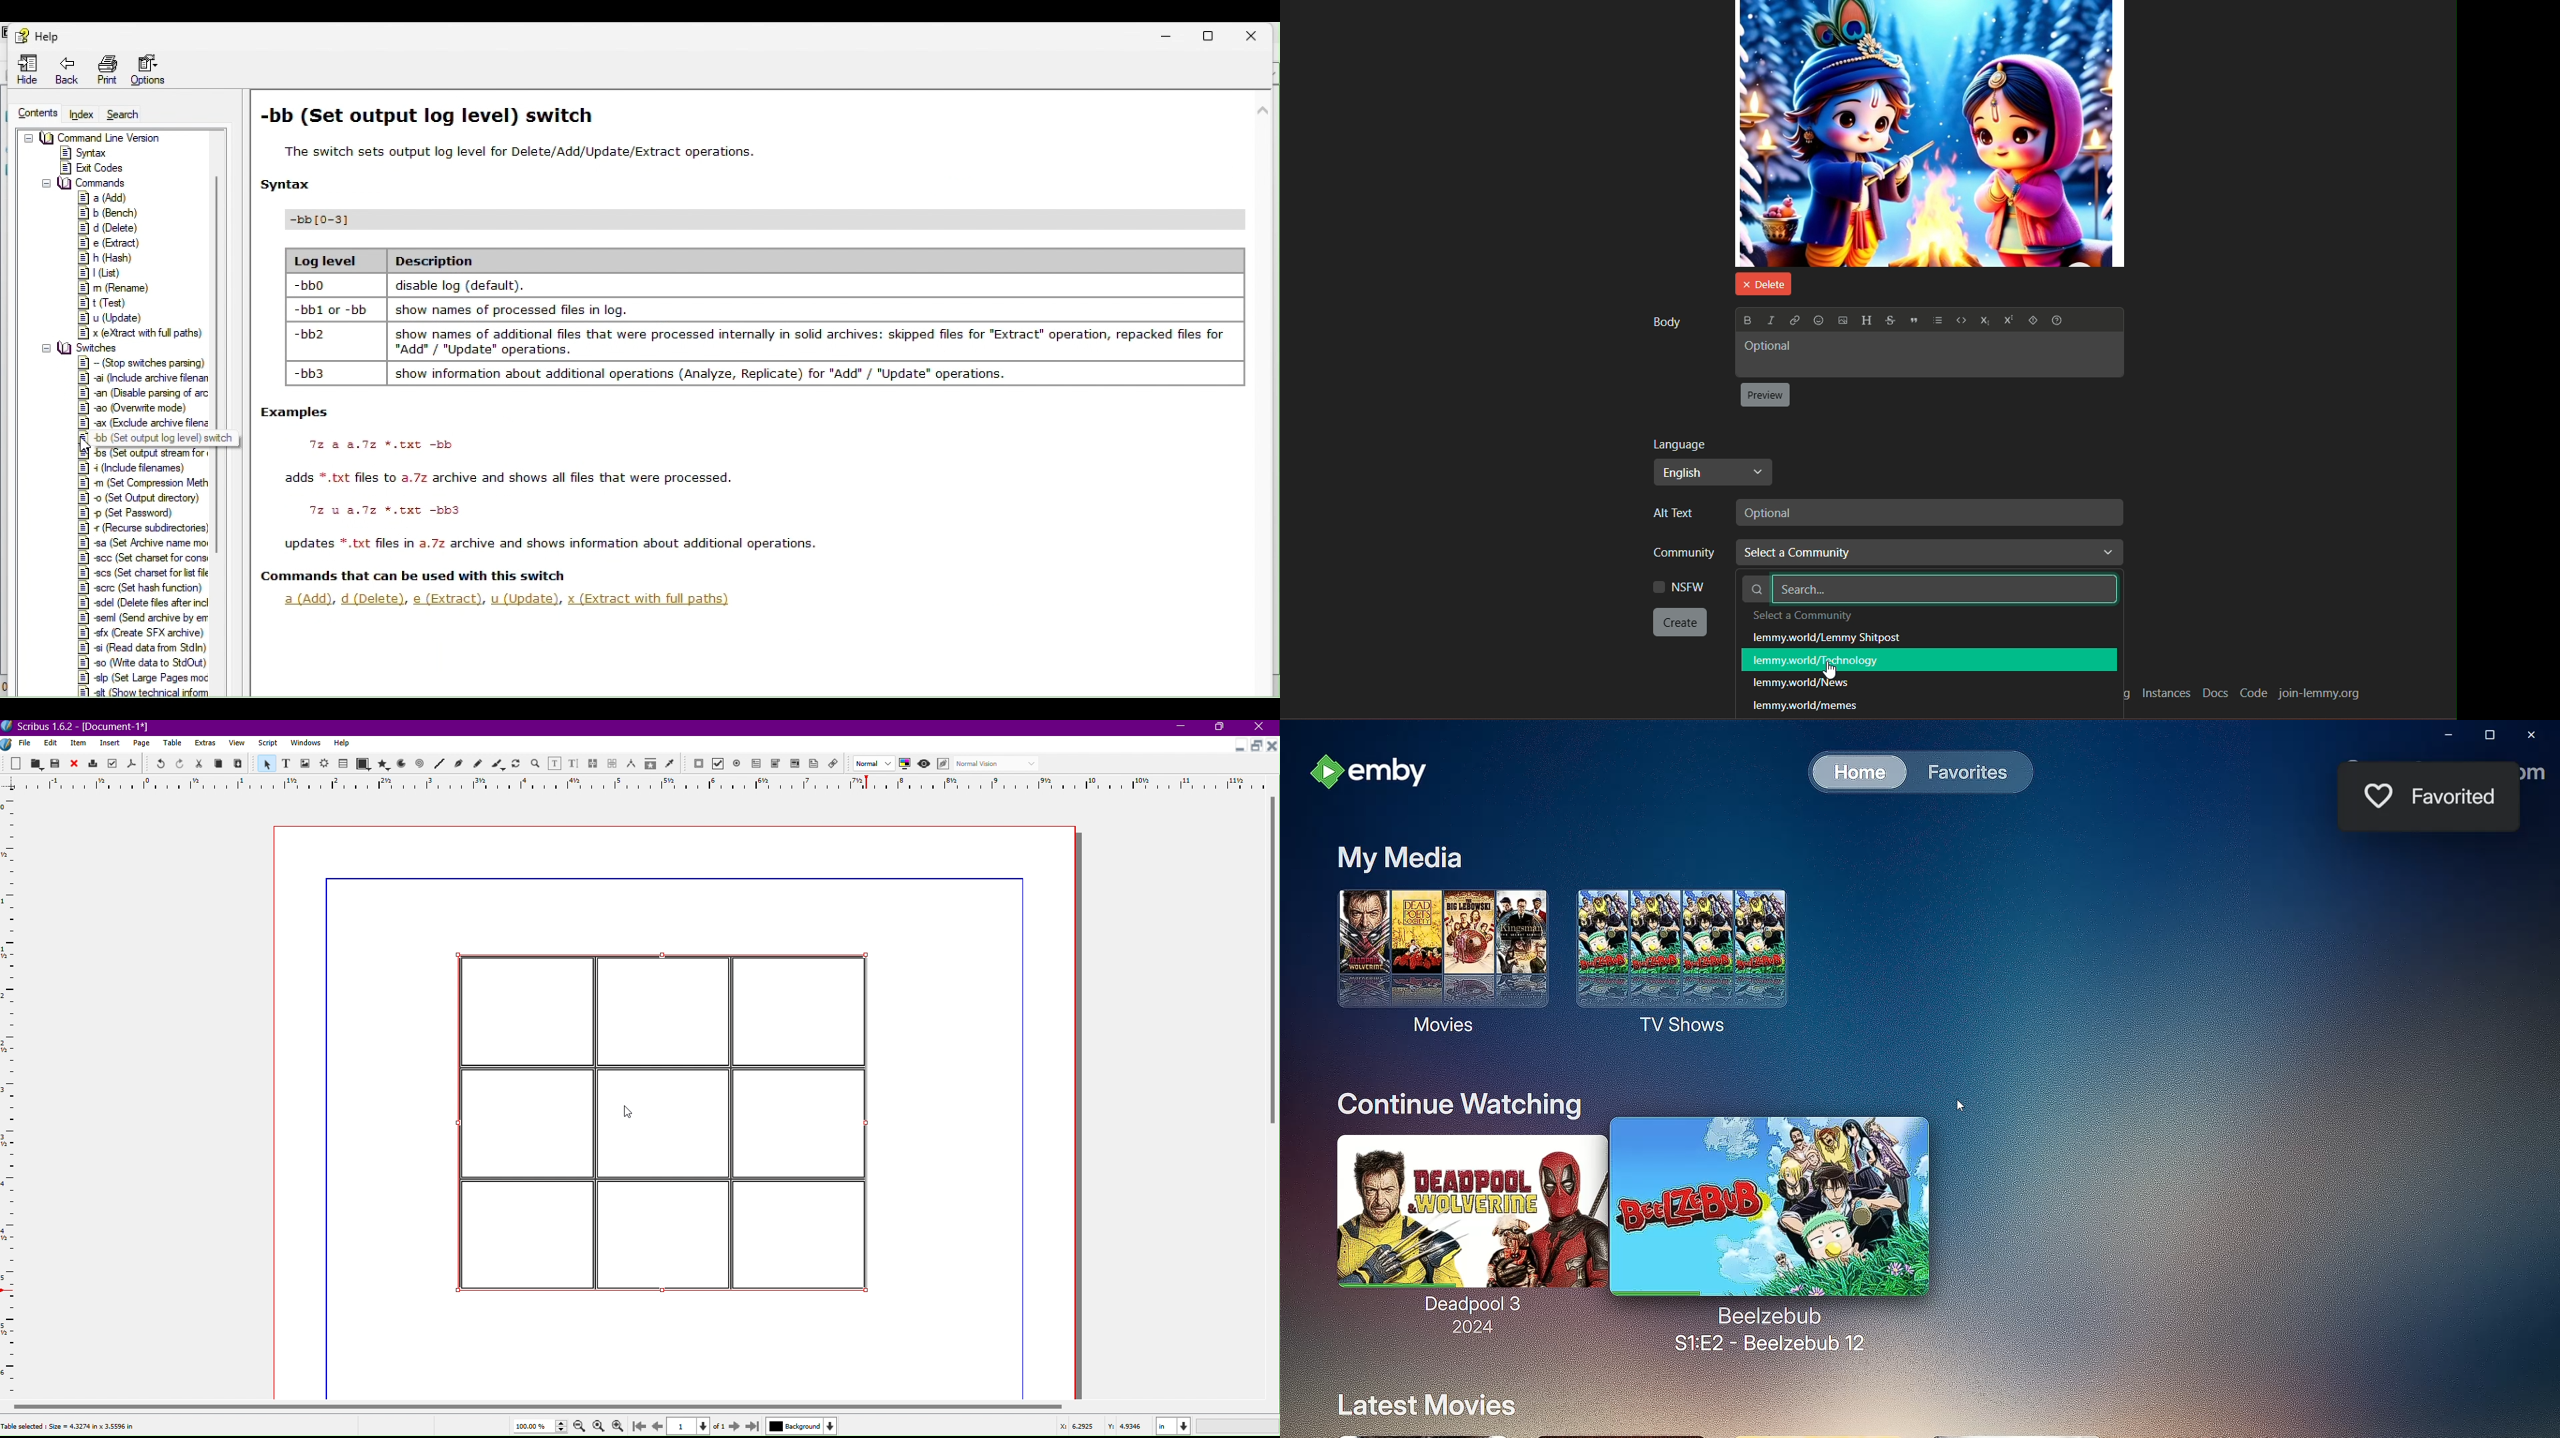 The height and width of the screenshot is (1456, 2576). Describe the element at coordinates (555, 763) in the screenshot. I see `Edit Contents of Frame` at that location.